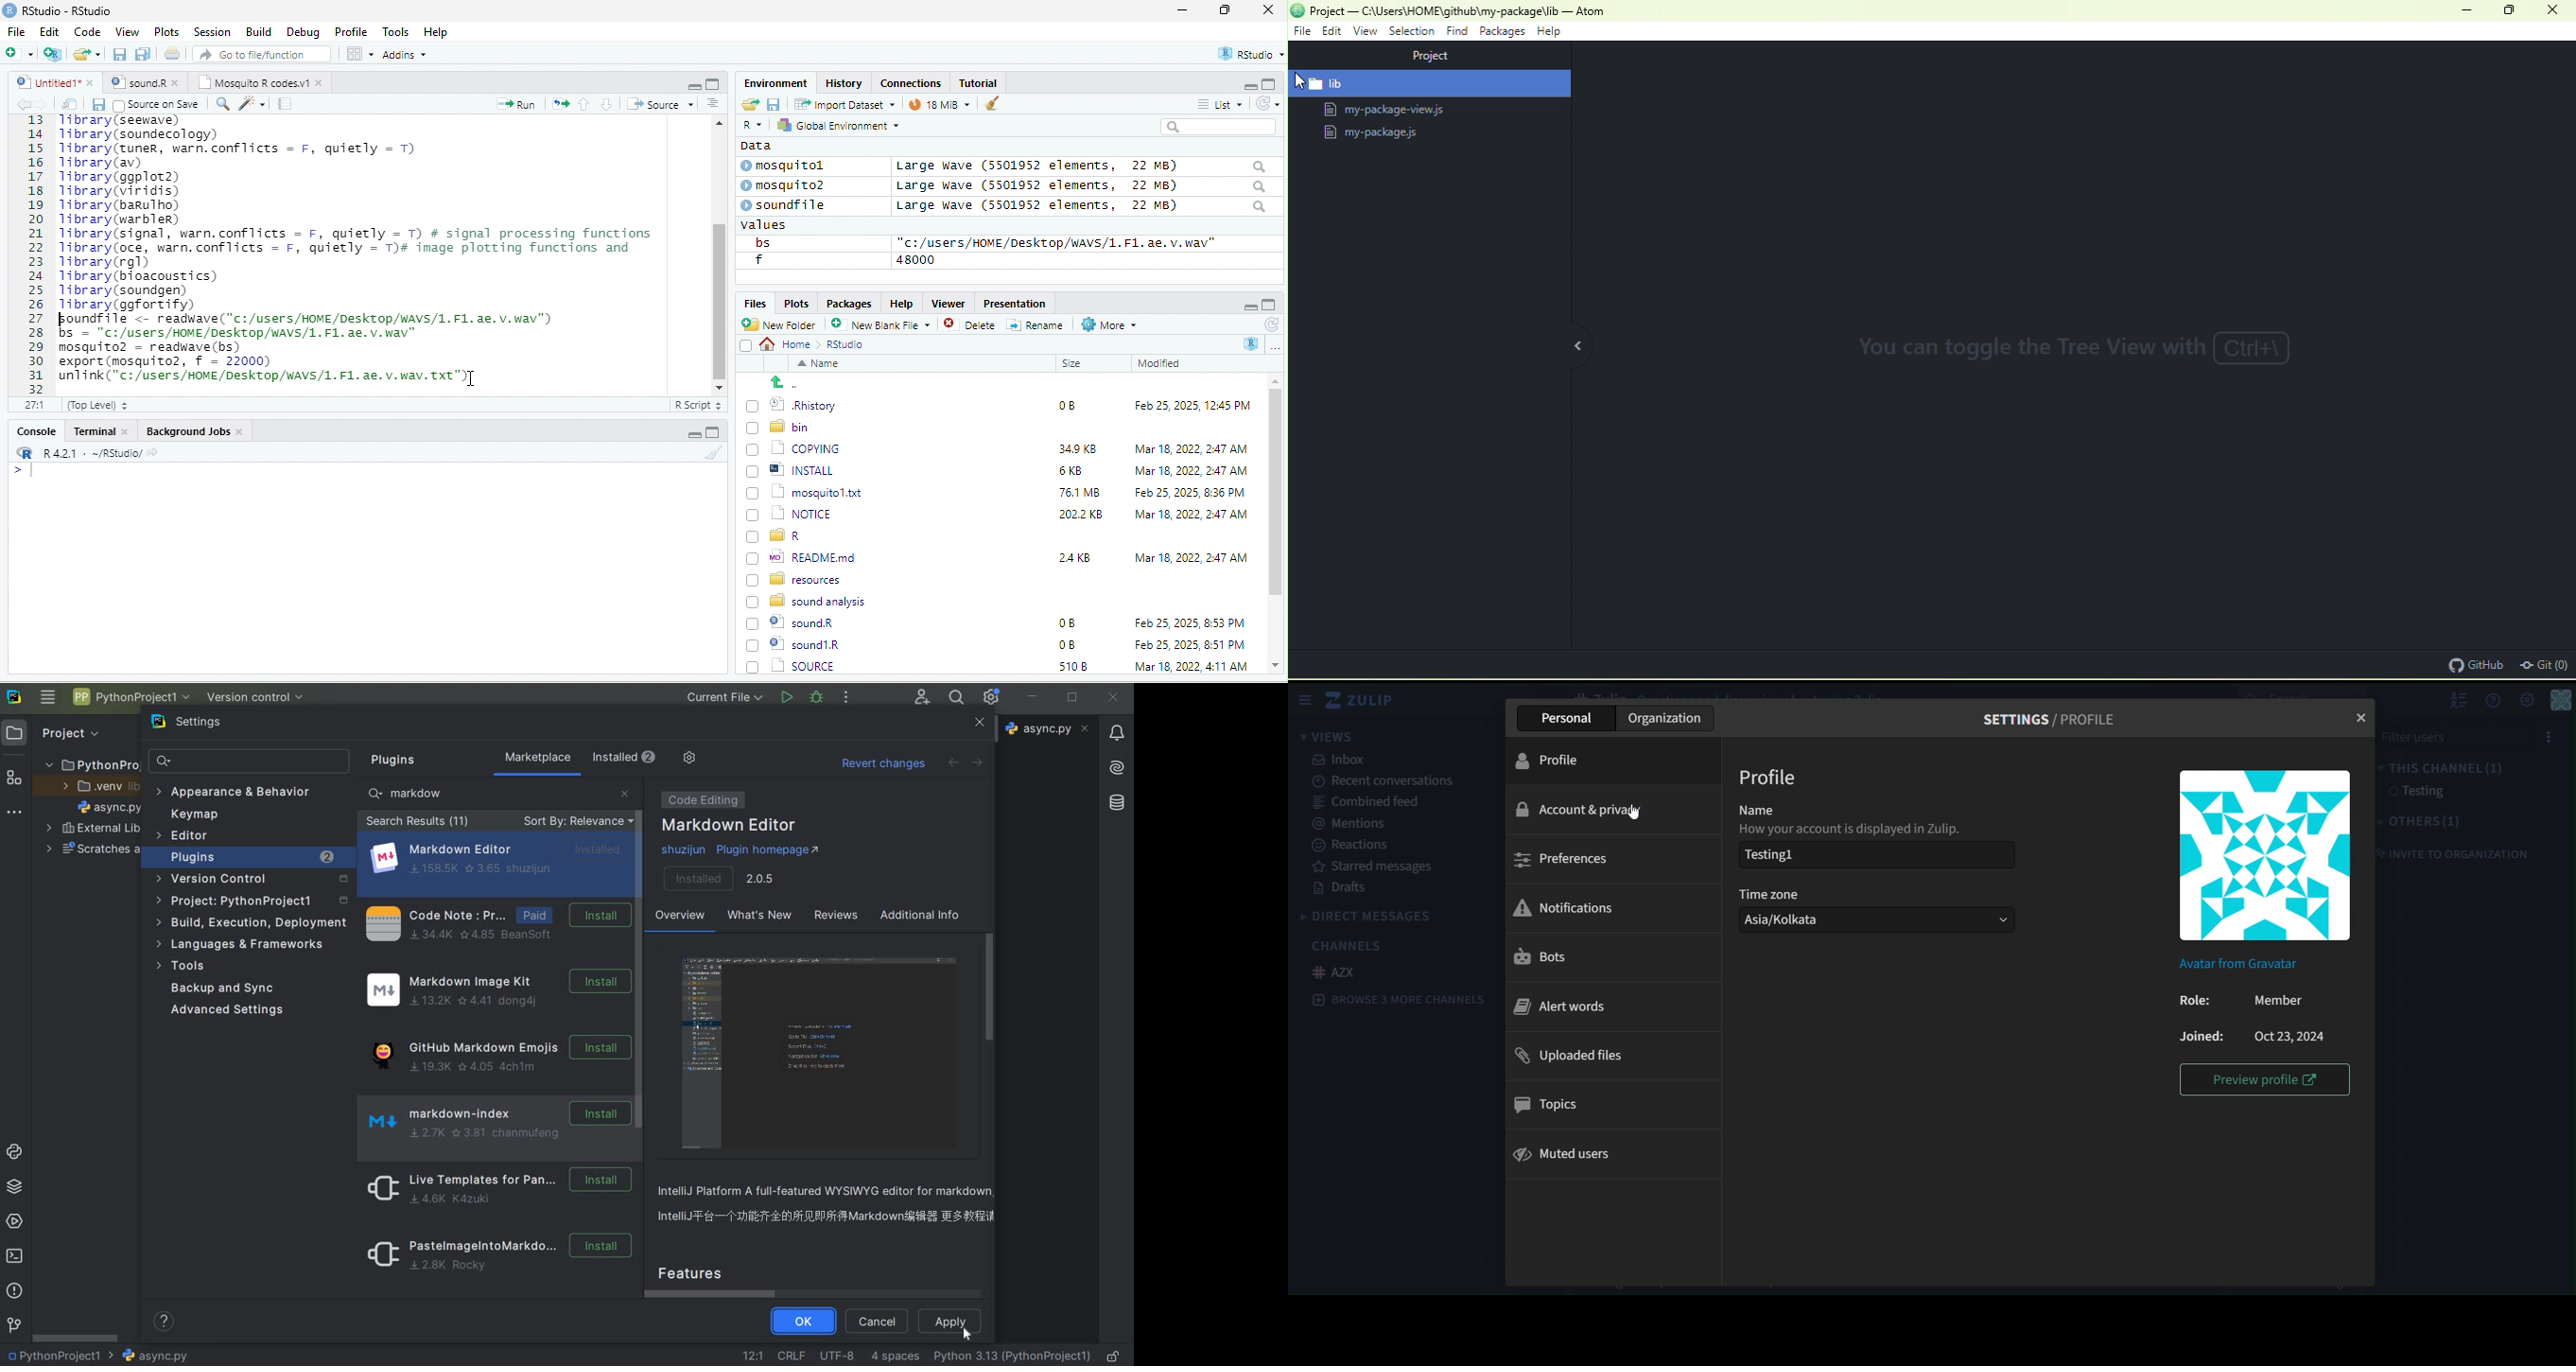 Image resolution: width=2576 pixels, height=1372 pixels. I want to click on Edit, so click(51, 31).